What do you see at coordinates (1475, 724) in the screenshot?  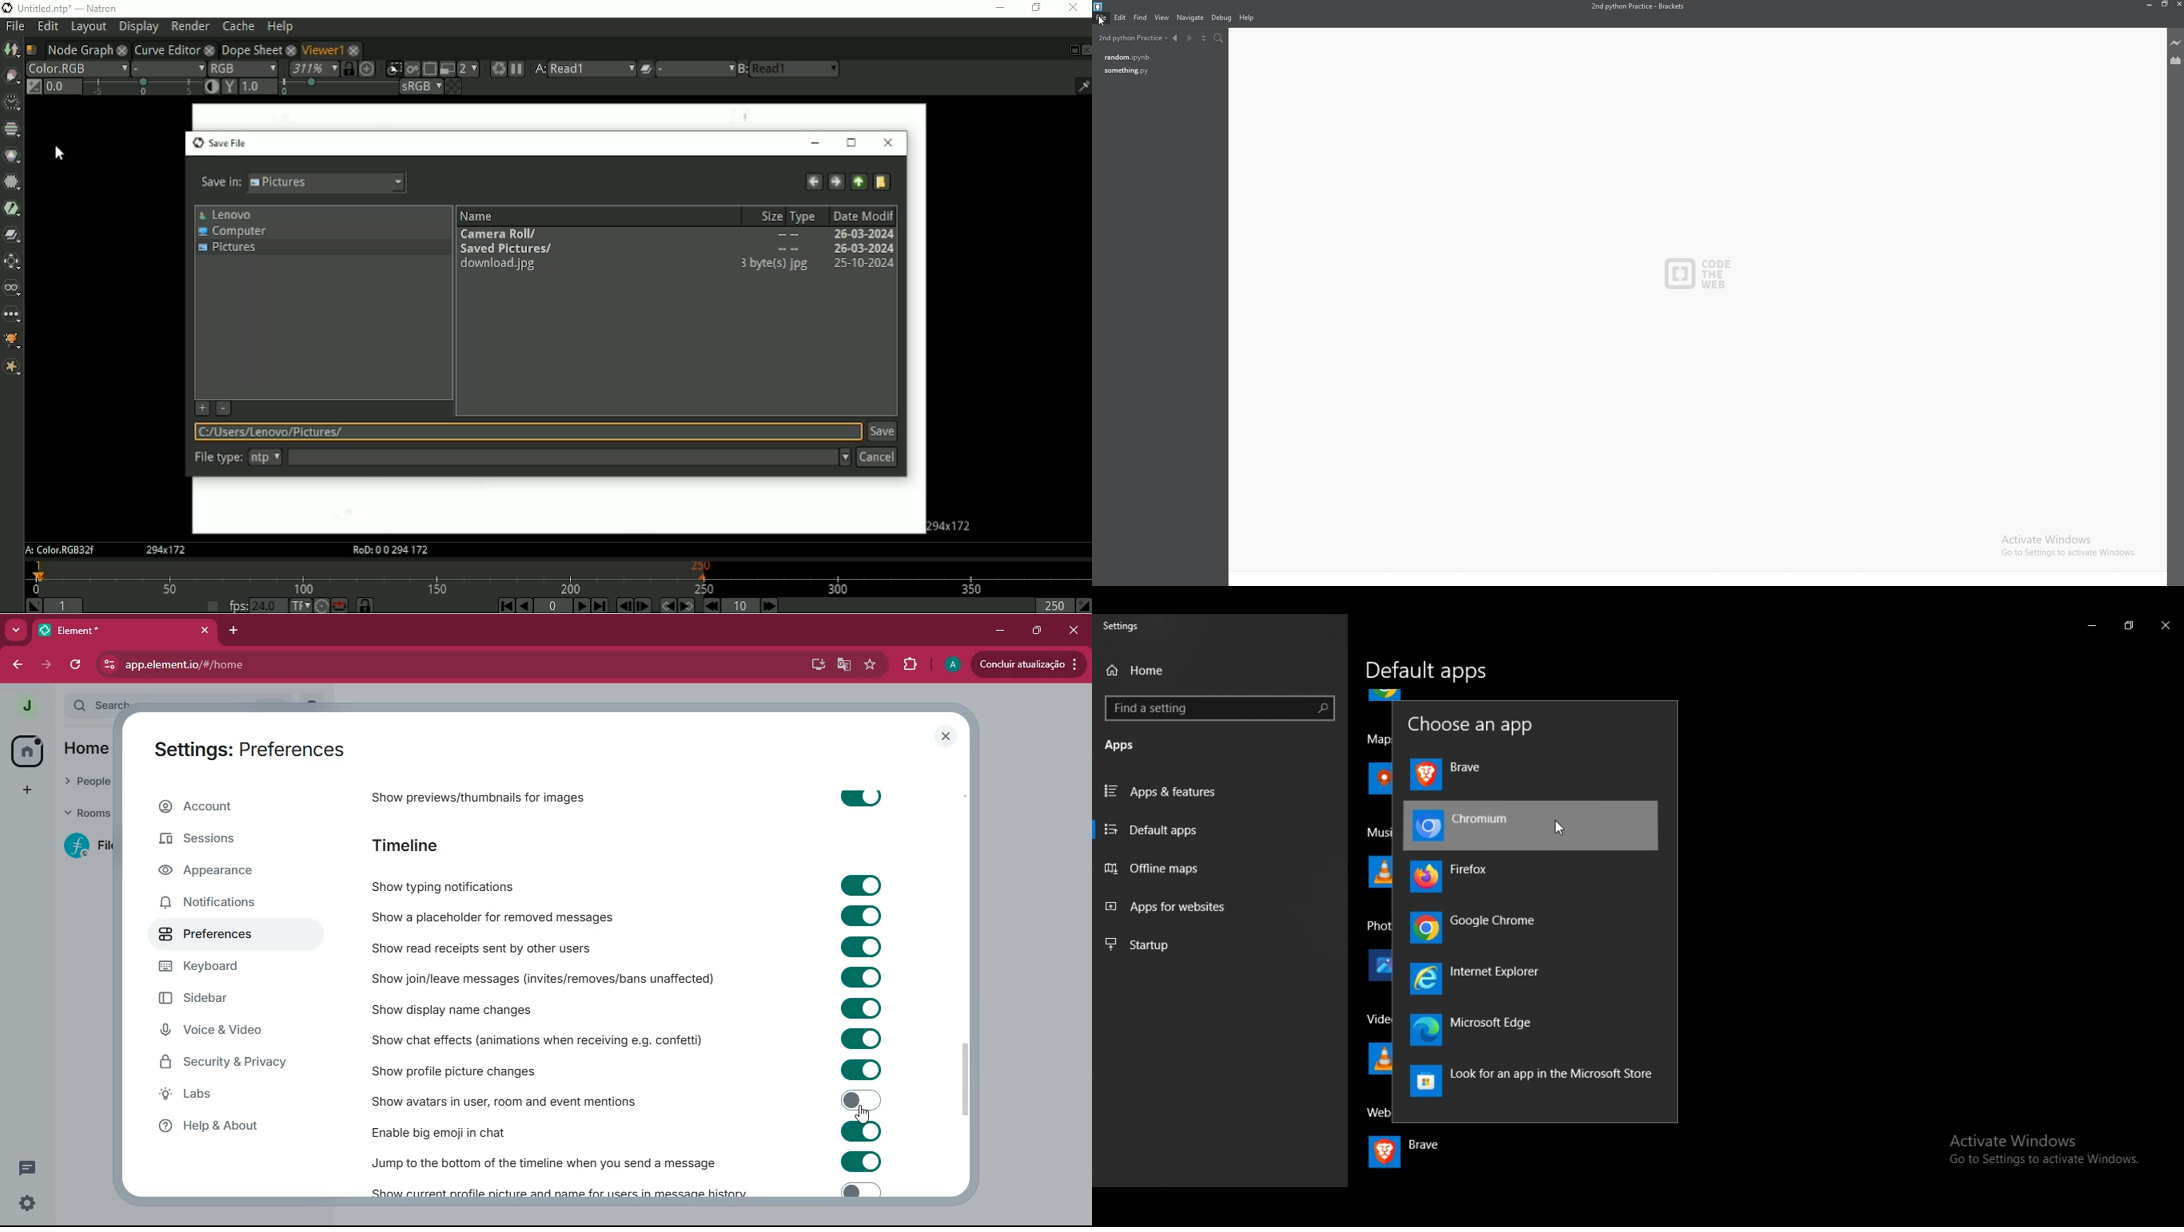 I see `choose an app` at bounding box center [1475, 724].